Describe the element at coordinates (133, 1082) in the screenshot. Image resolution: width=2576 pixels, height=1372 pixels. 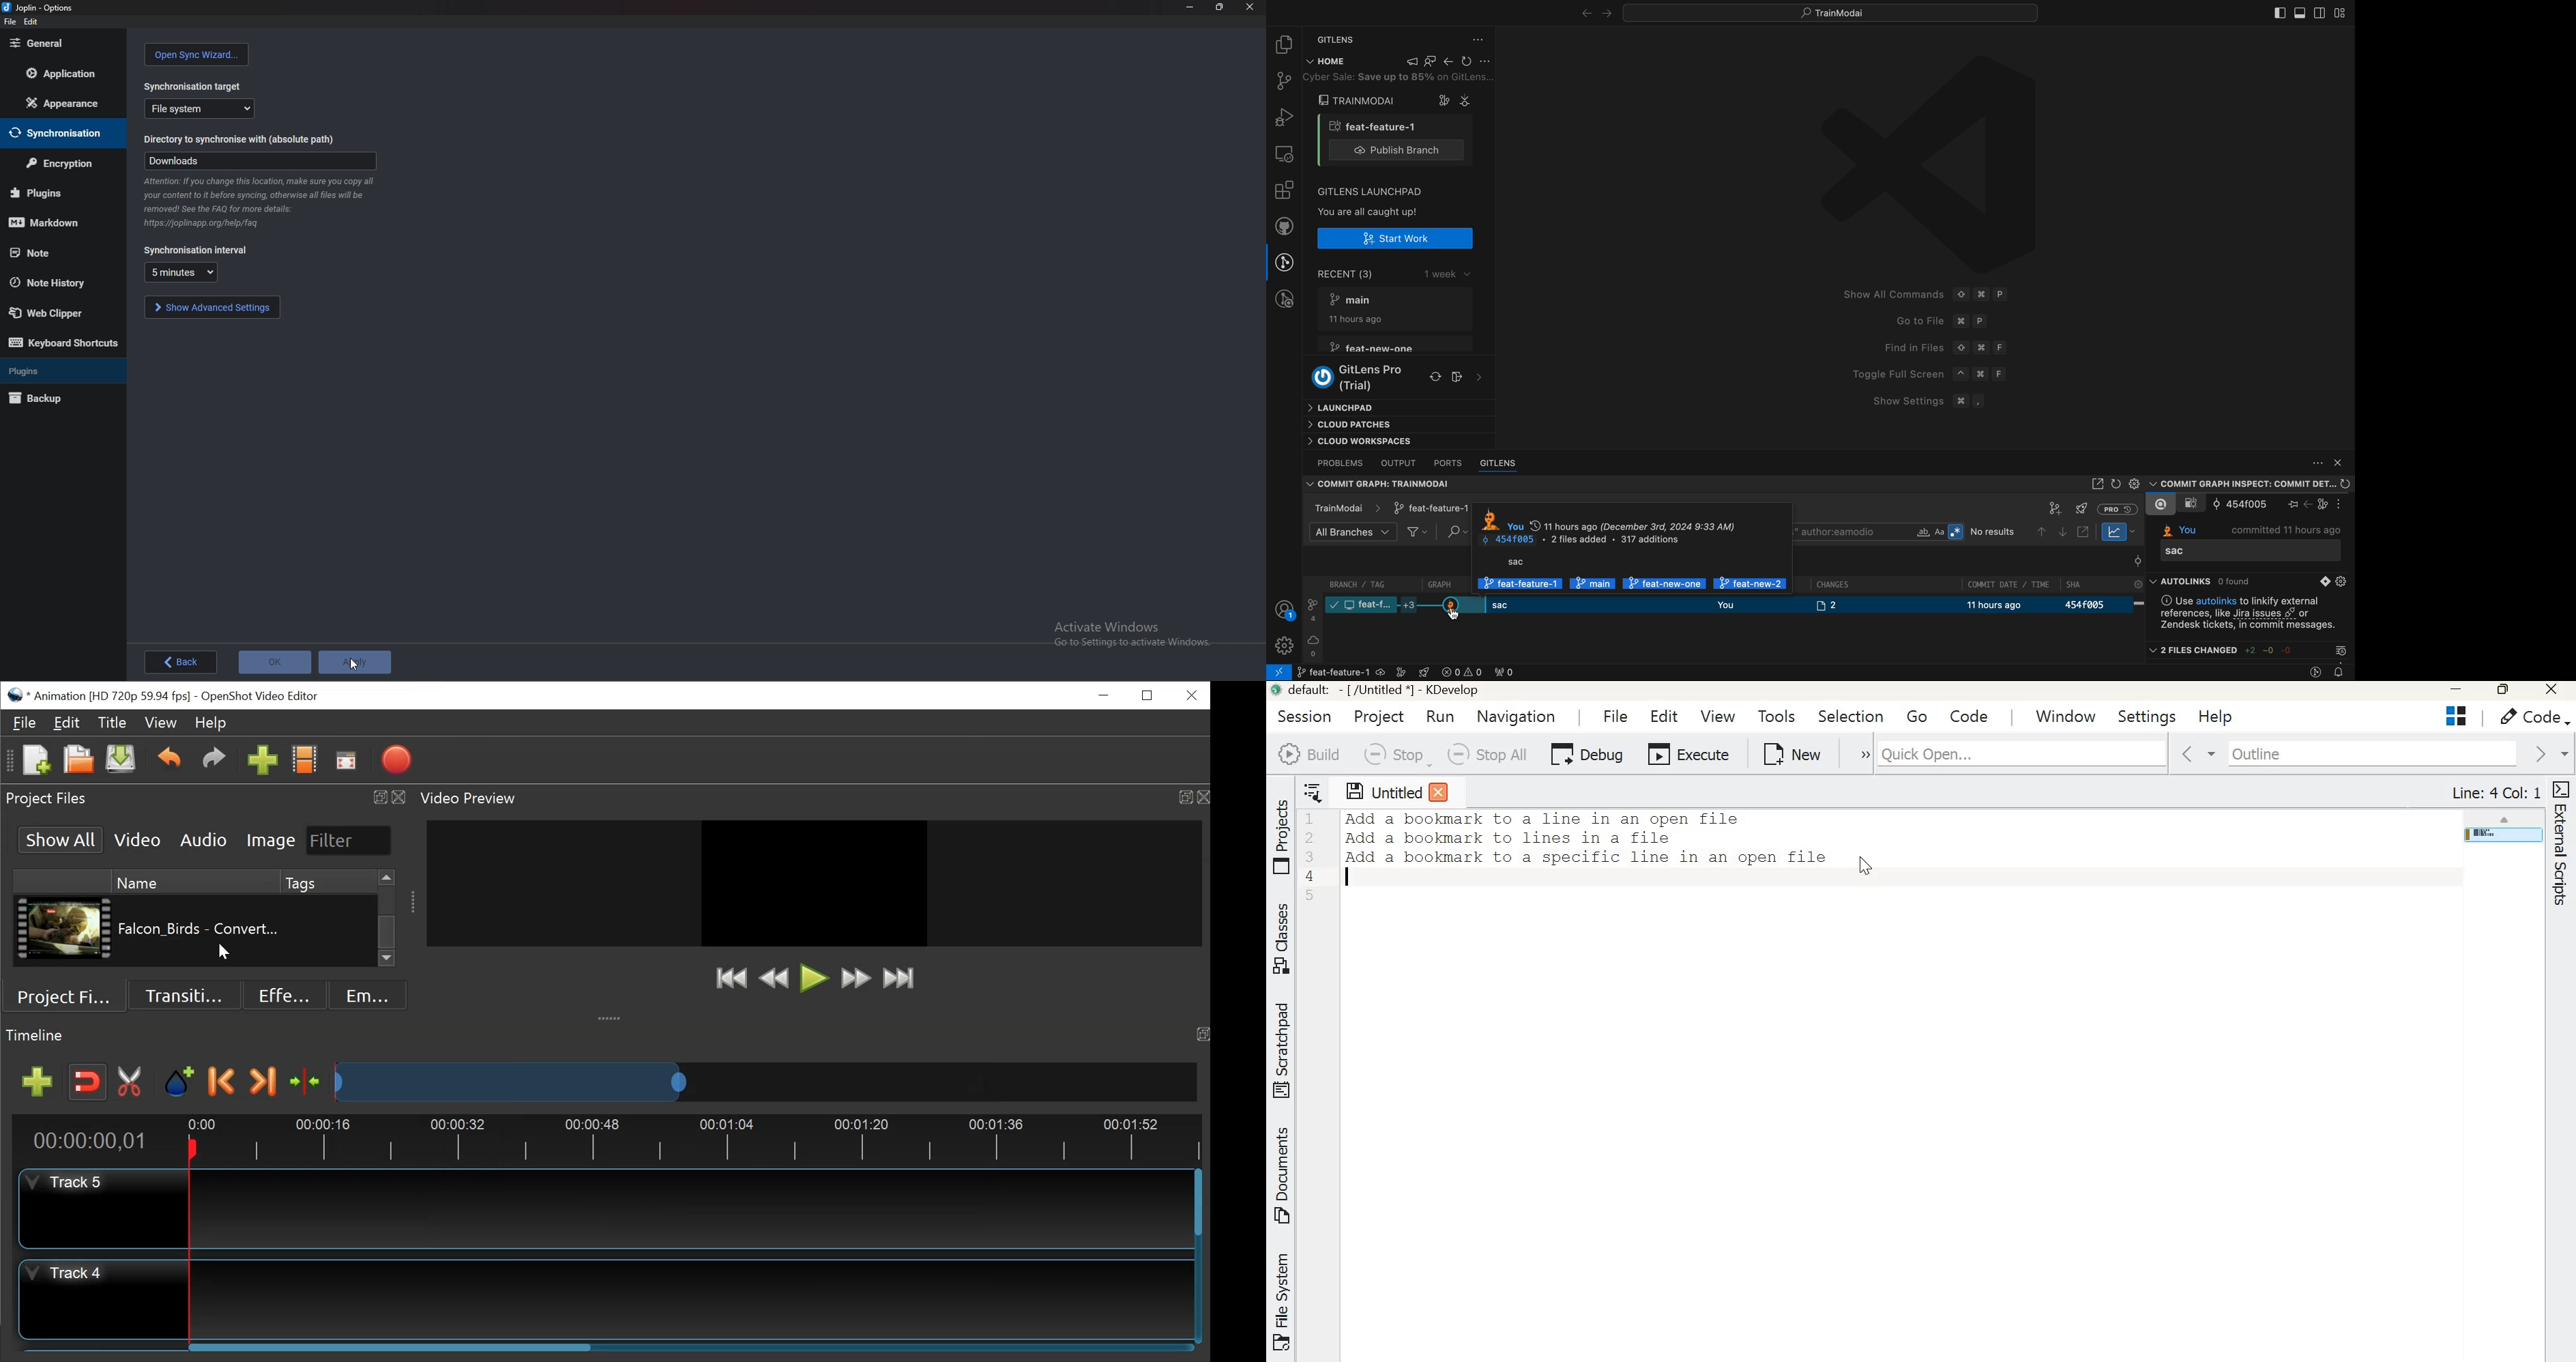
I see `Razor` at that location.